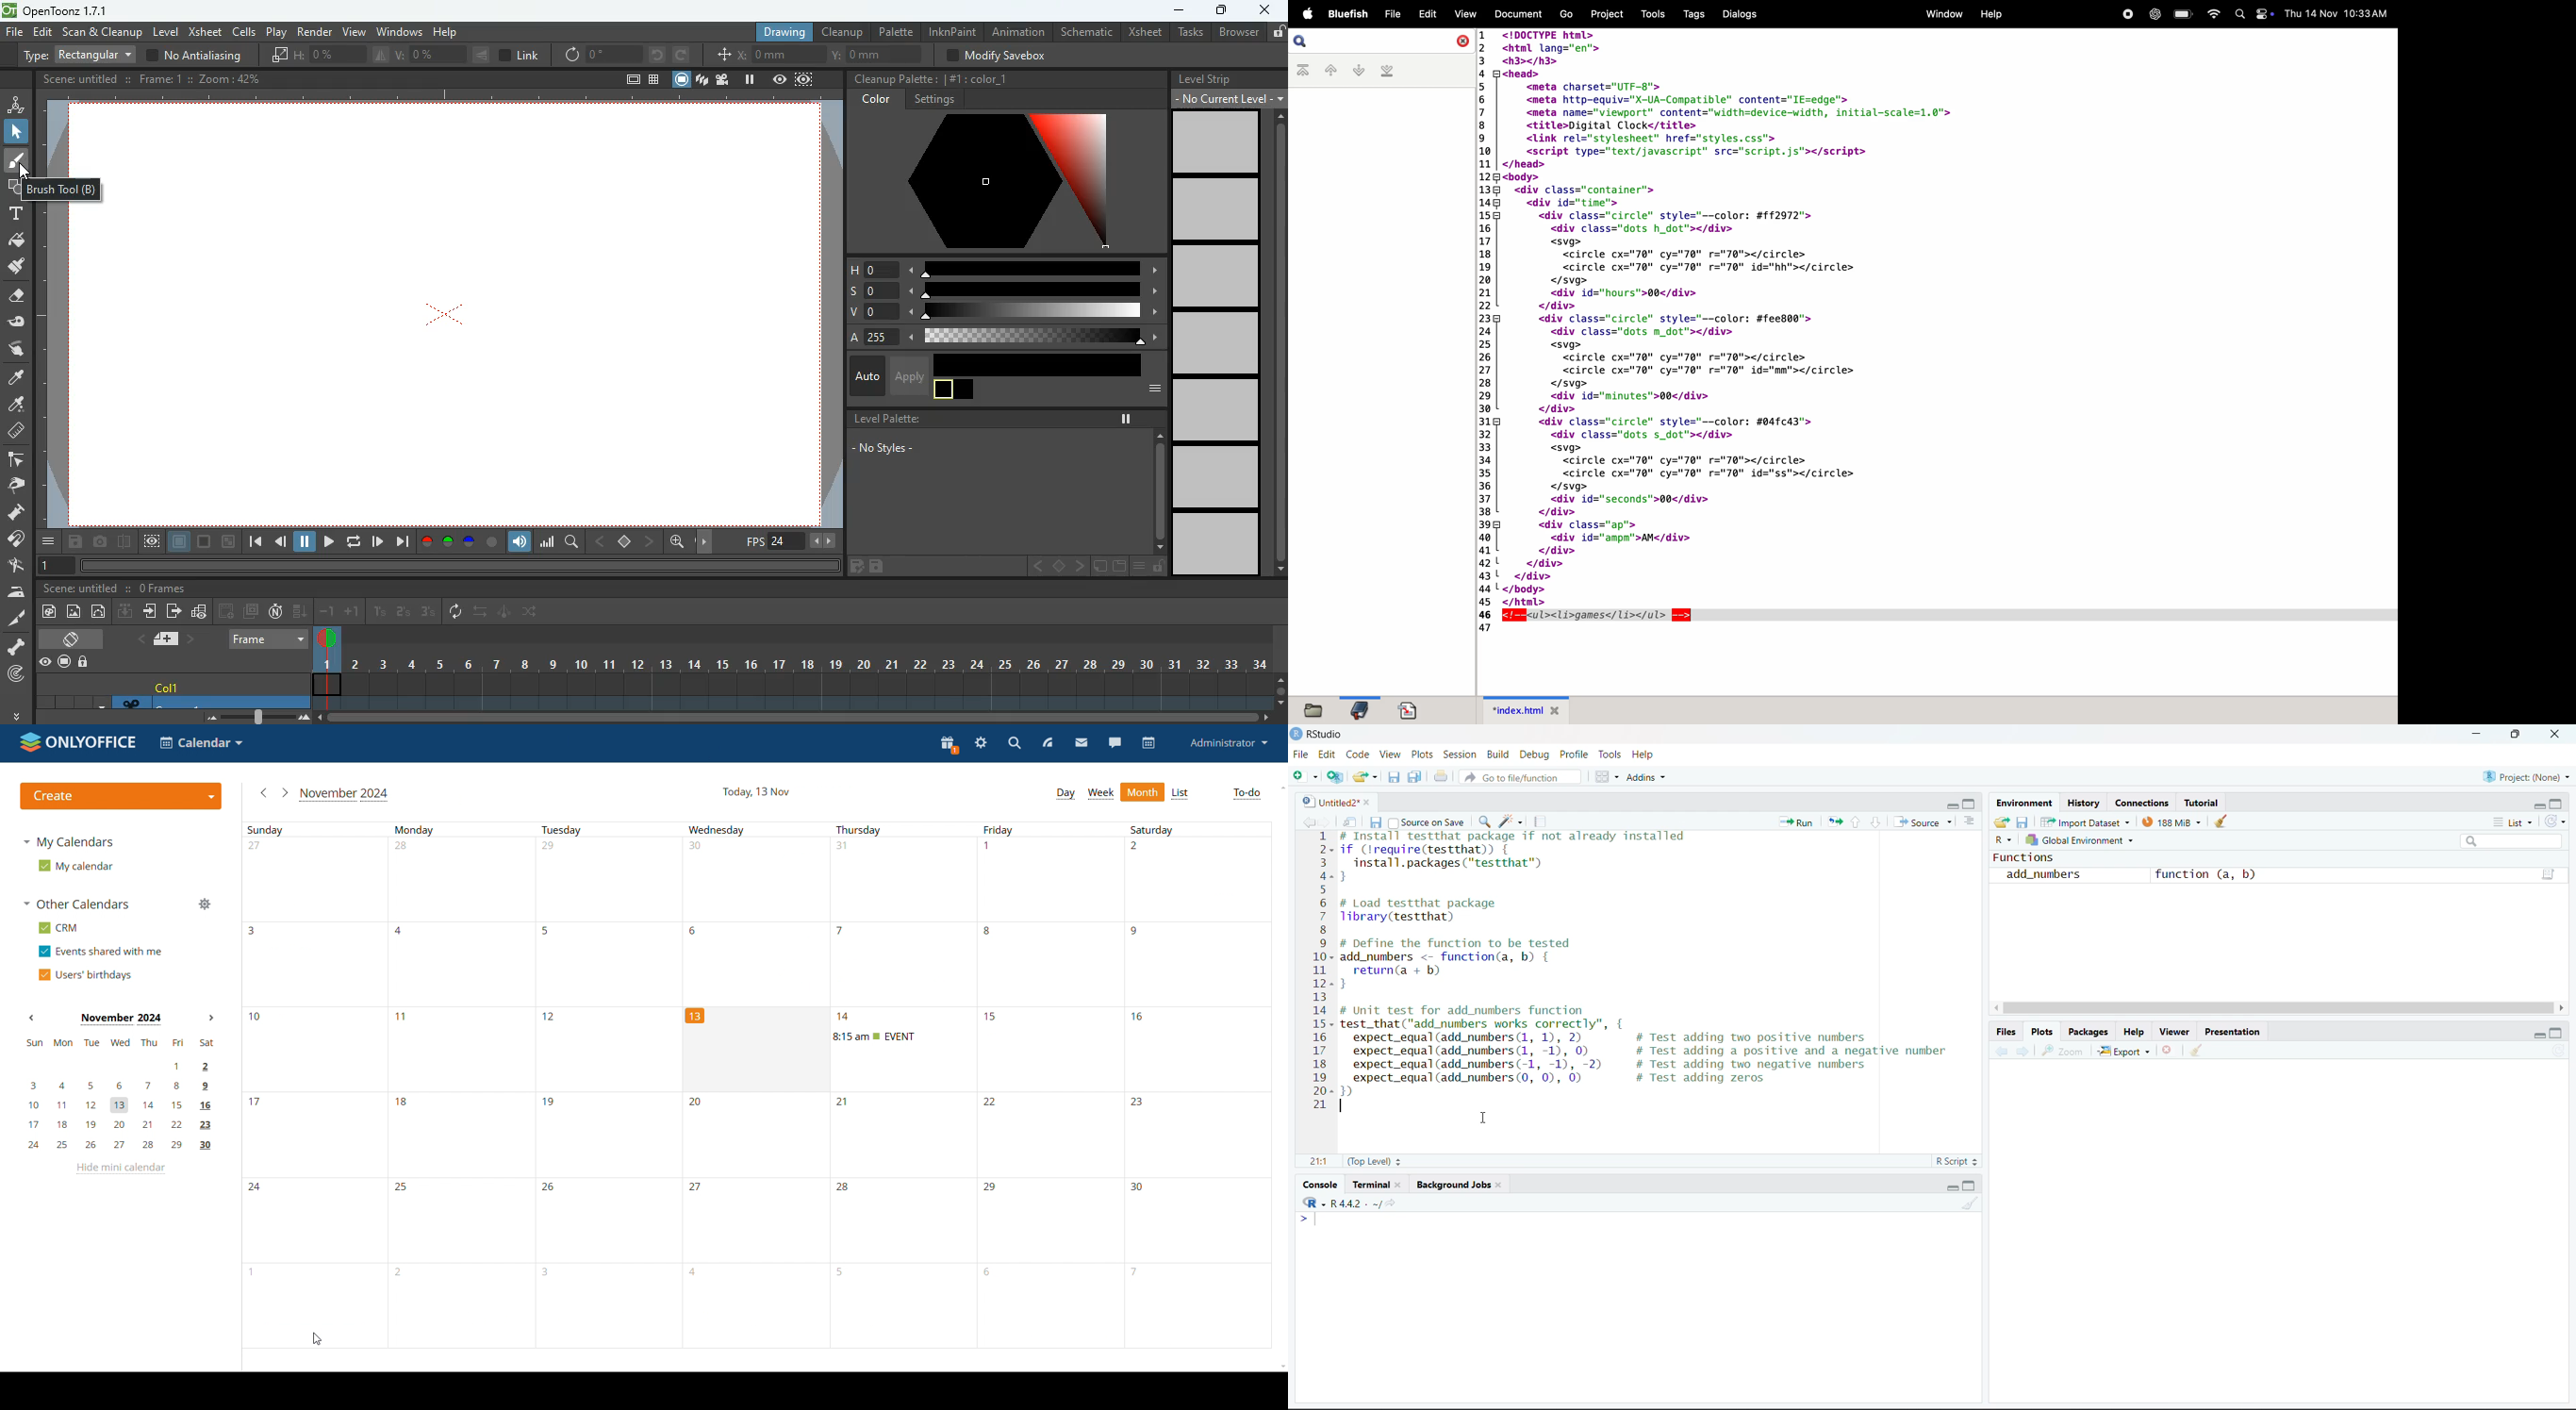 Image resolution: width=2576 pixels, height=1428 pixels. I want to click on close, so click(2557, 734).